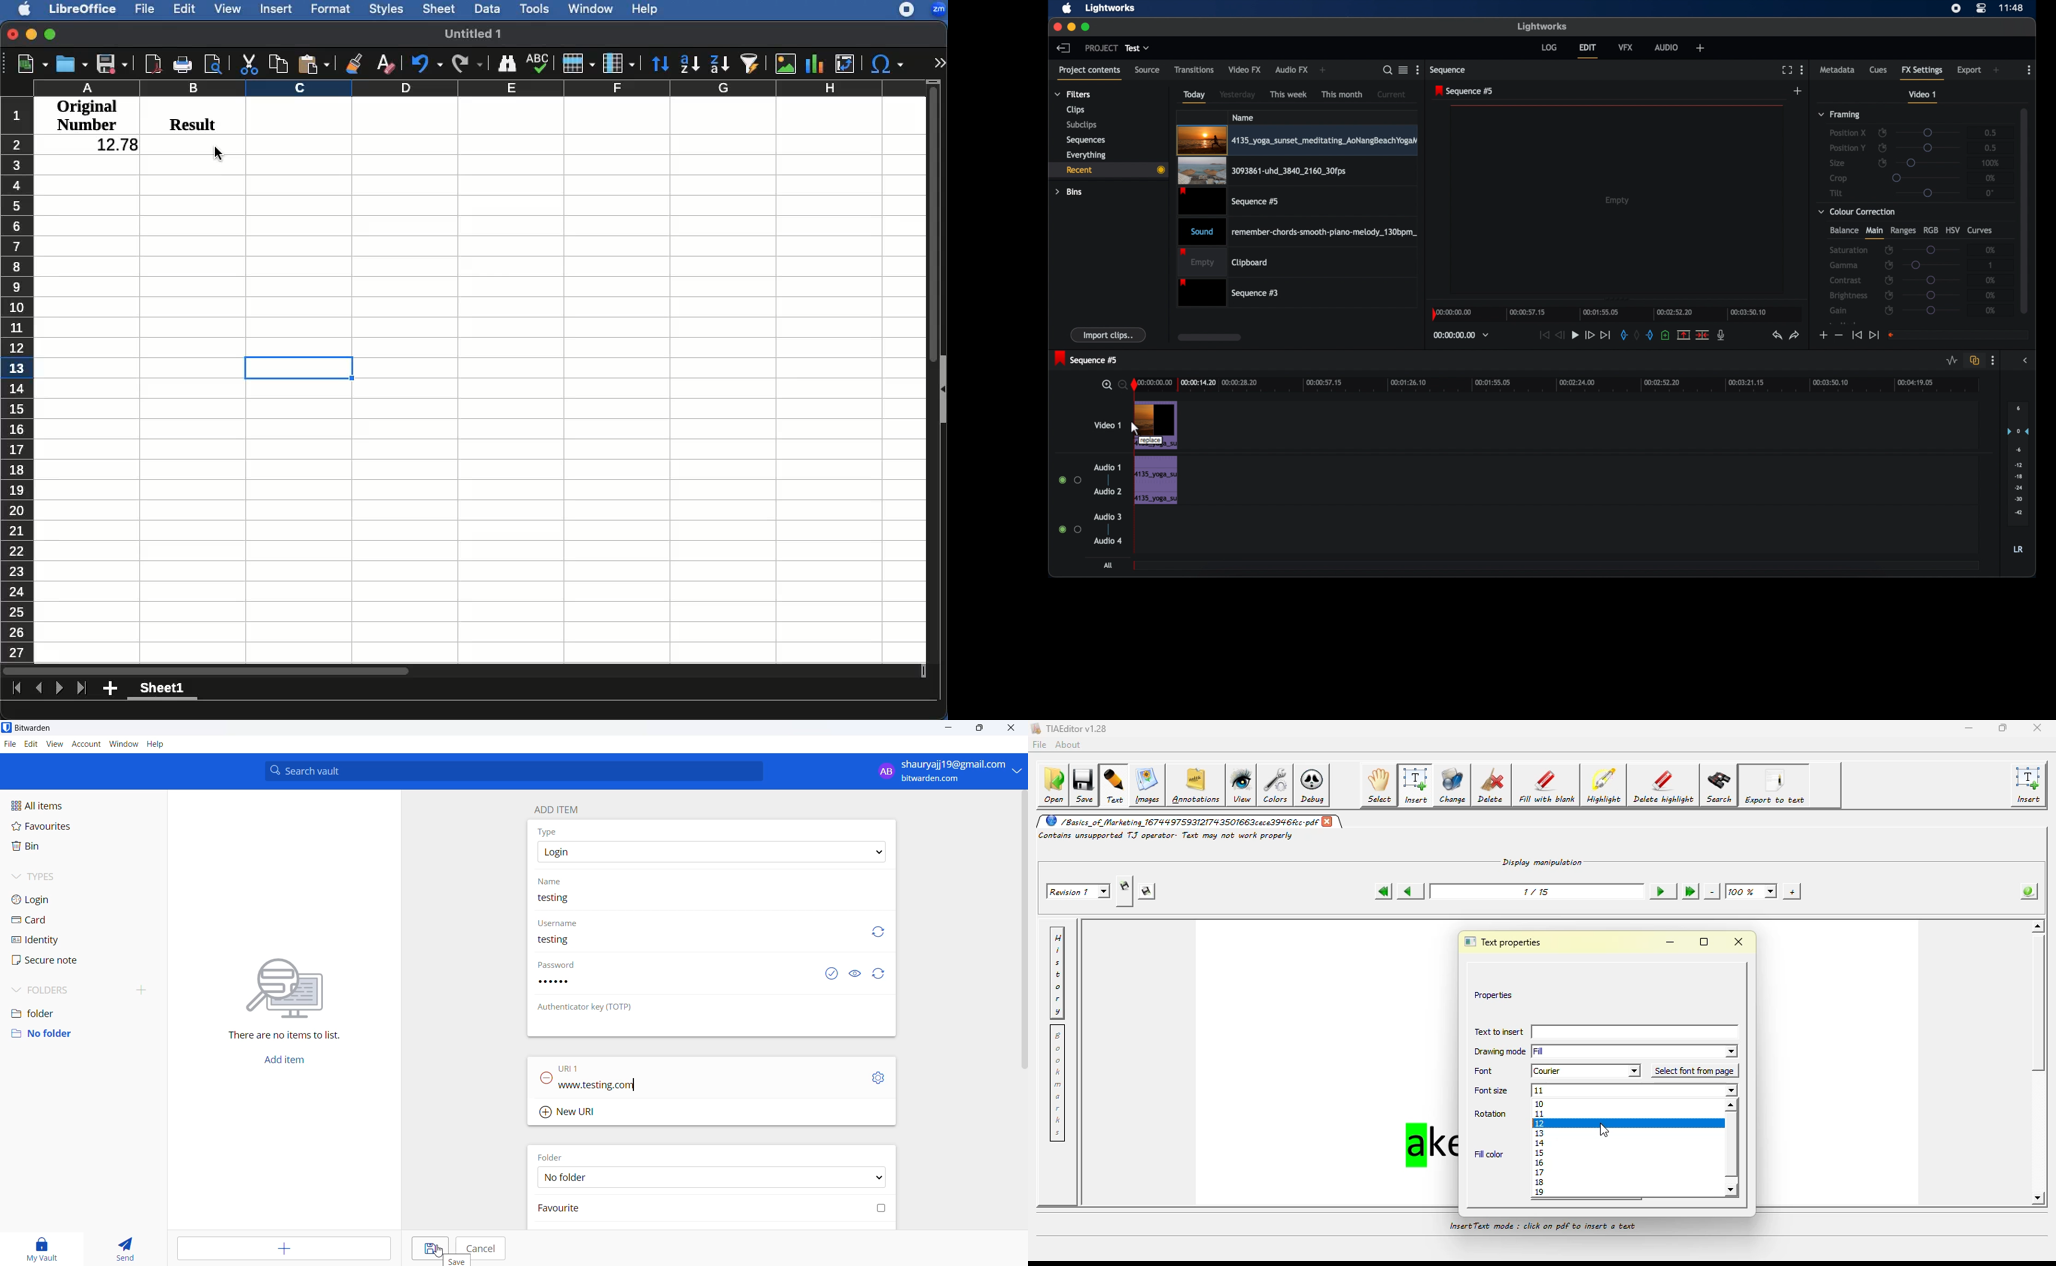 The width and height of the screenshot is (2072, 1288). What do you see at coordinates (29, 744) in the screenshot?
I see `edit` at bounding box center [29, 744].